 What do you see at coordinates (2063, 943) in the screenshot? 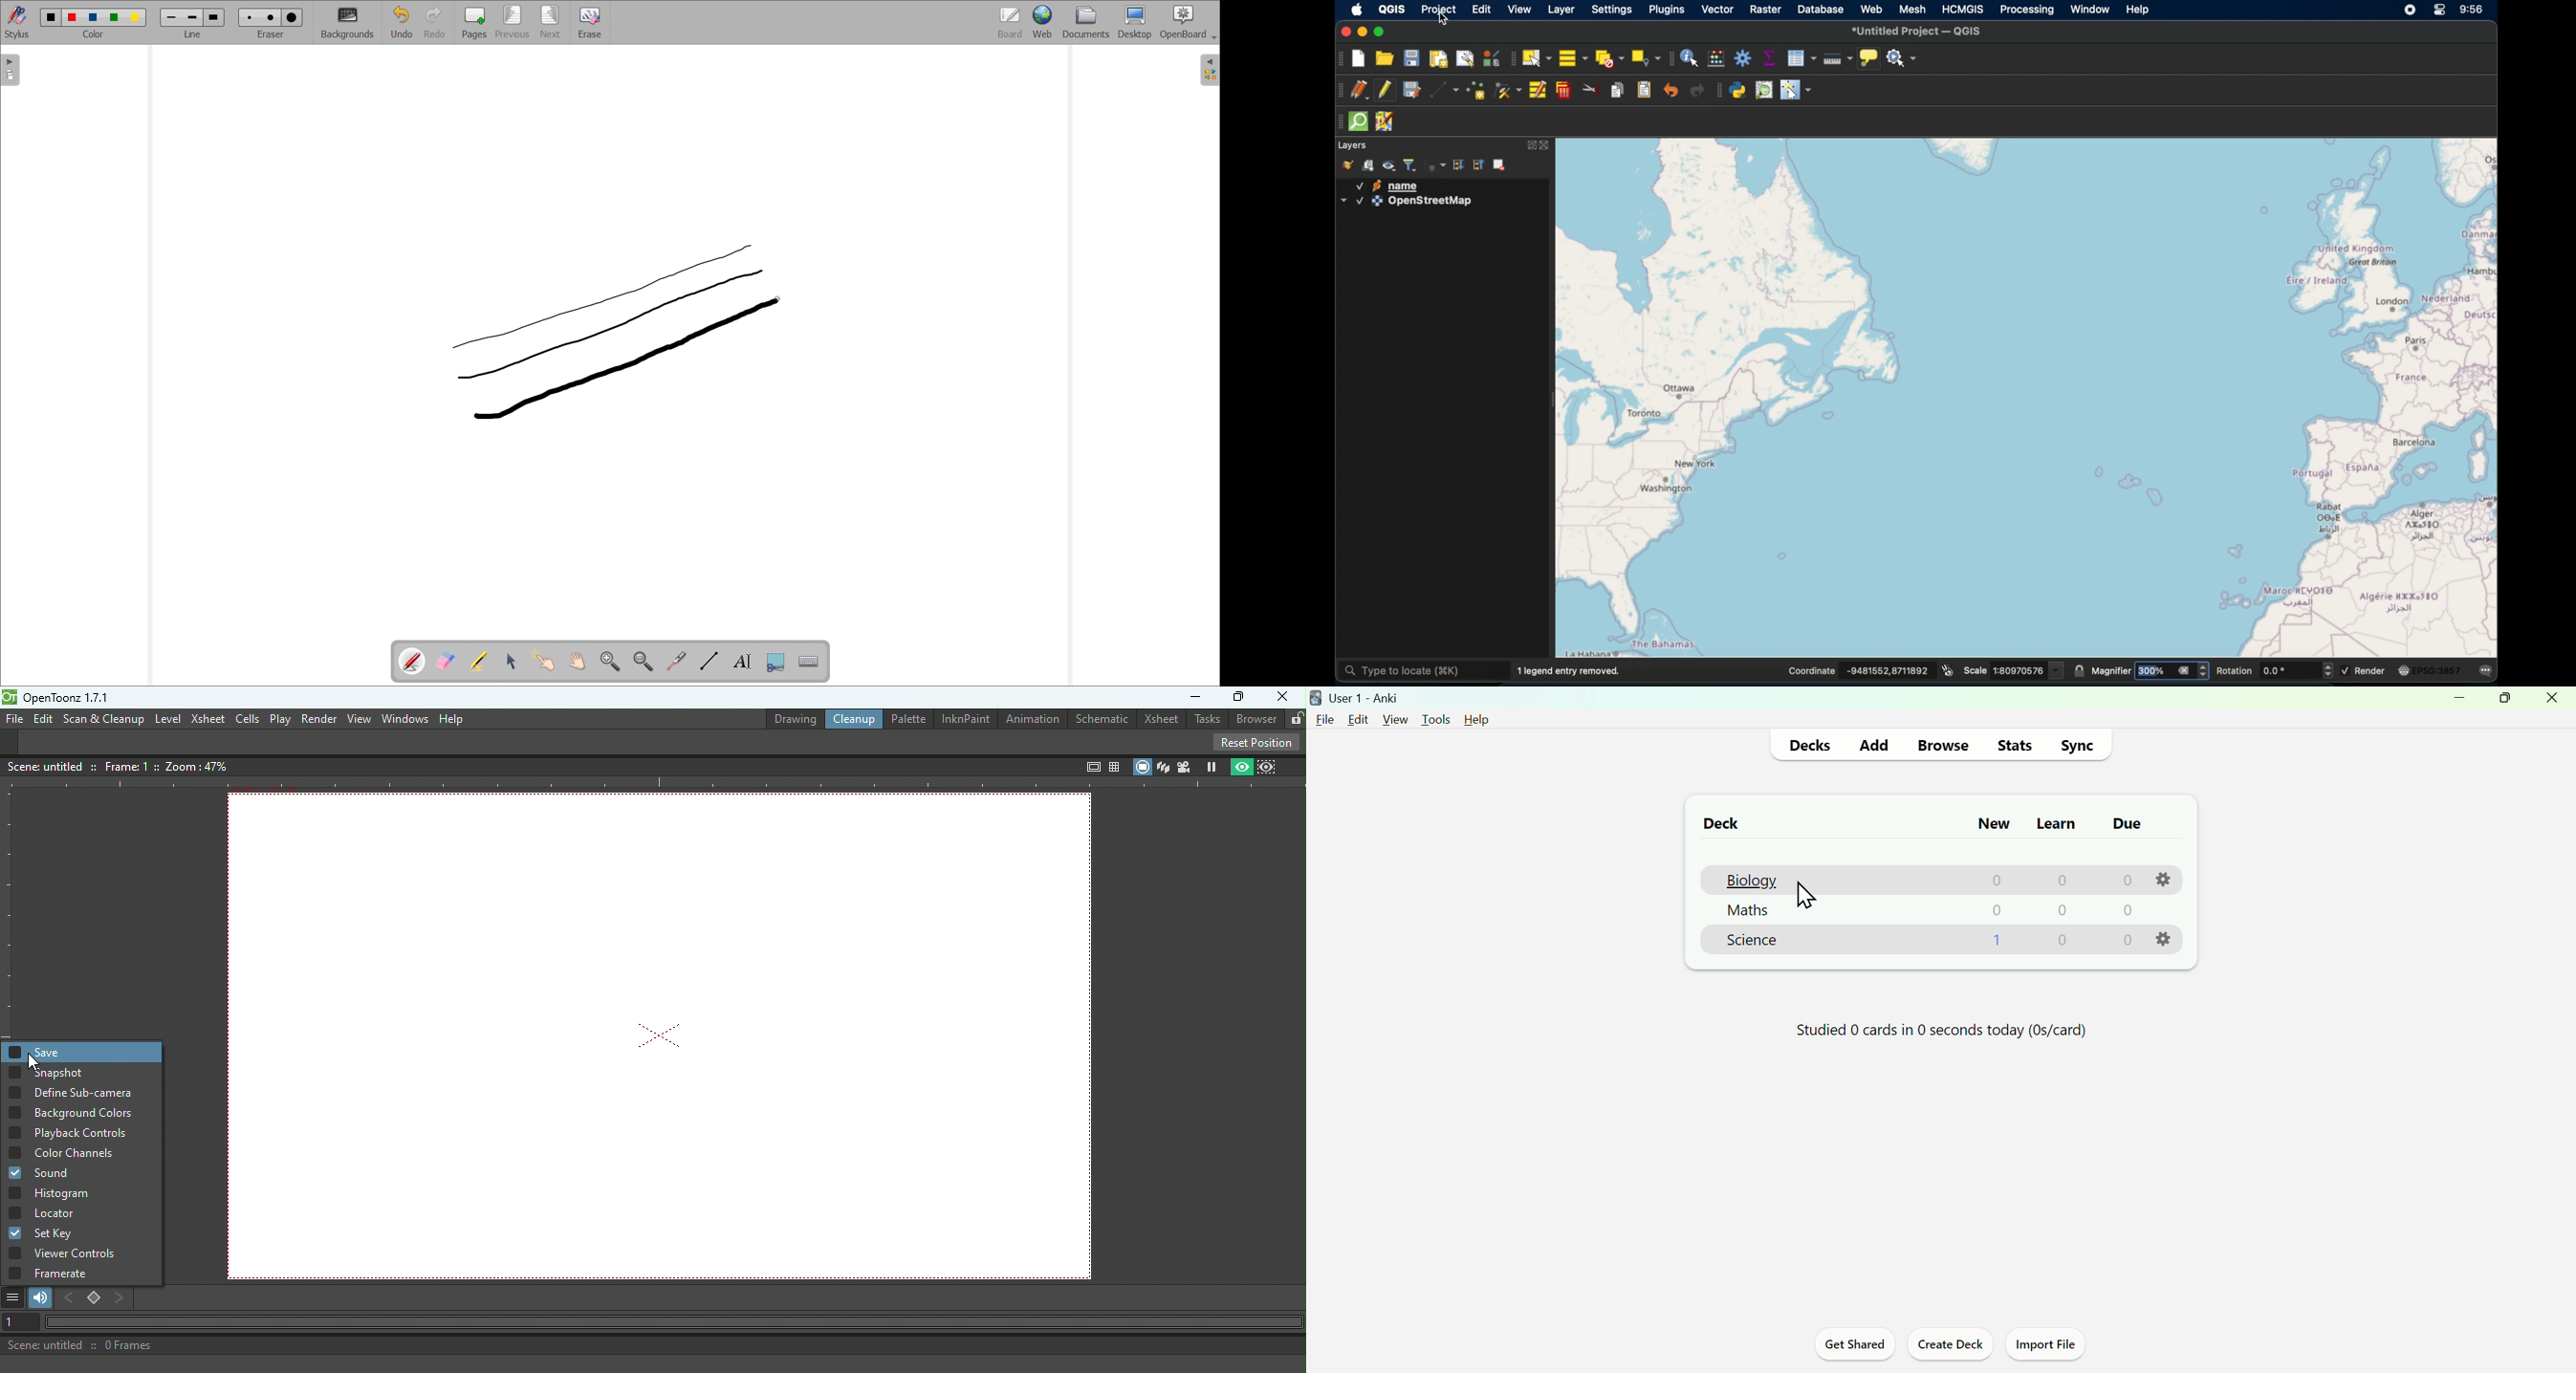
I see `0` at bounding box center [2063, 943].